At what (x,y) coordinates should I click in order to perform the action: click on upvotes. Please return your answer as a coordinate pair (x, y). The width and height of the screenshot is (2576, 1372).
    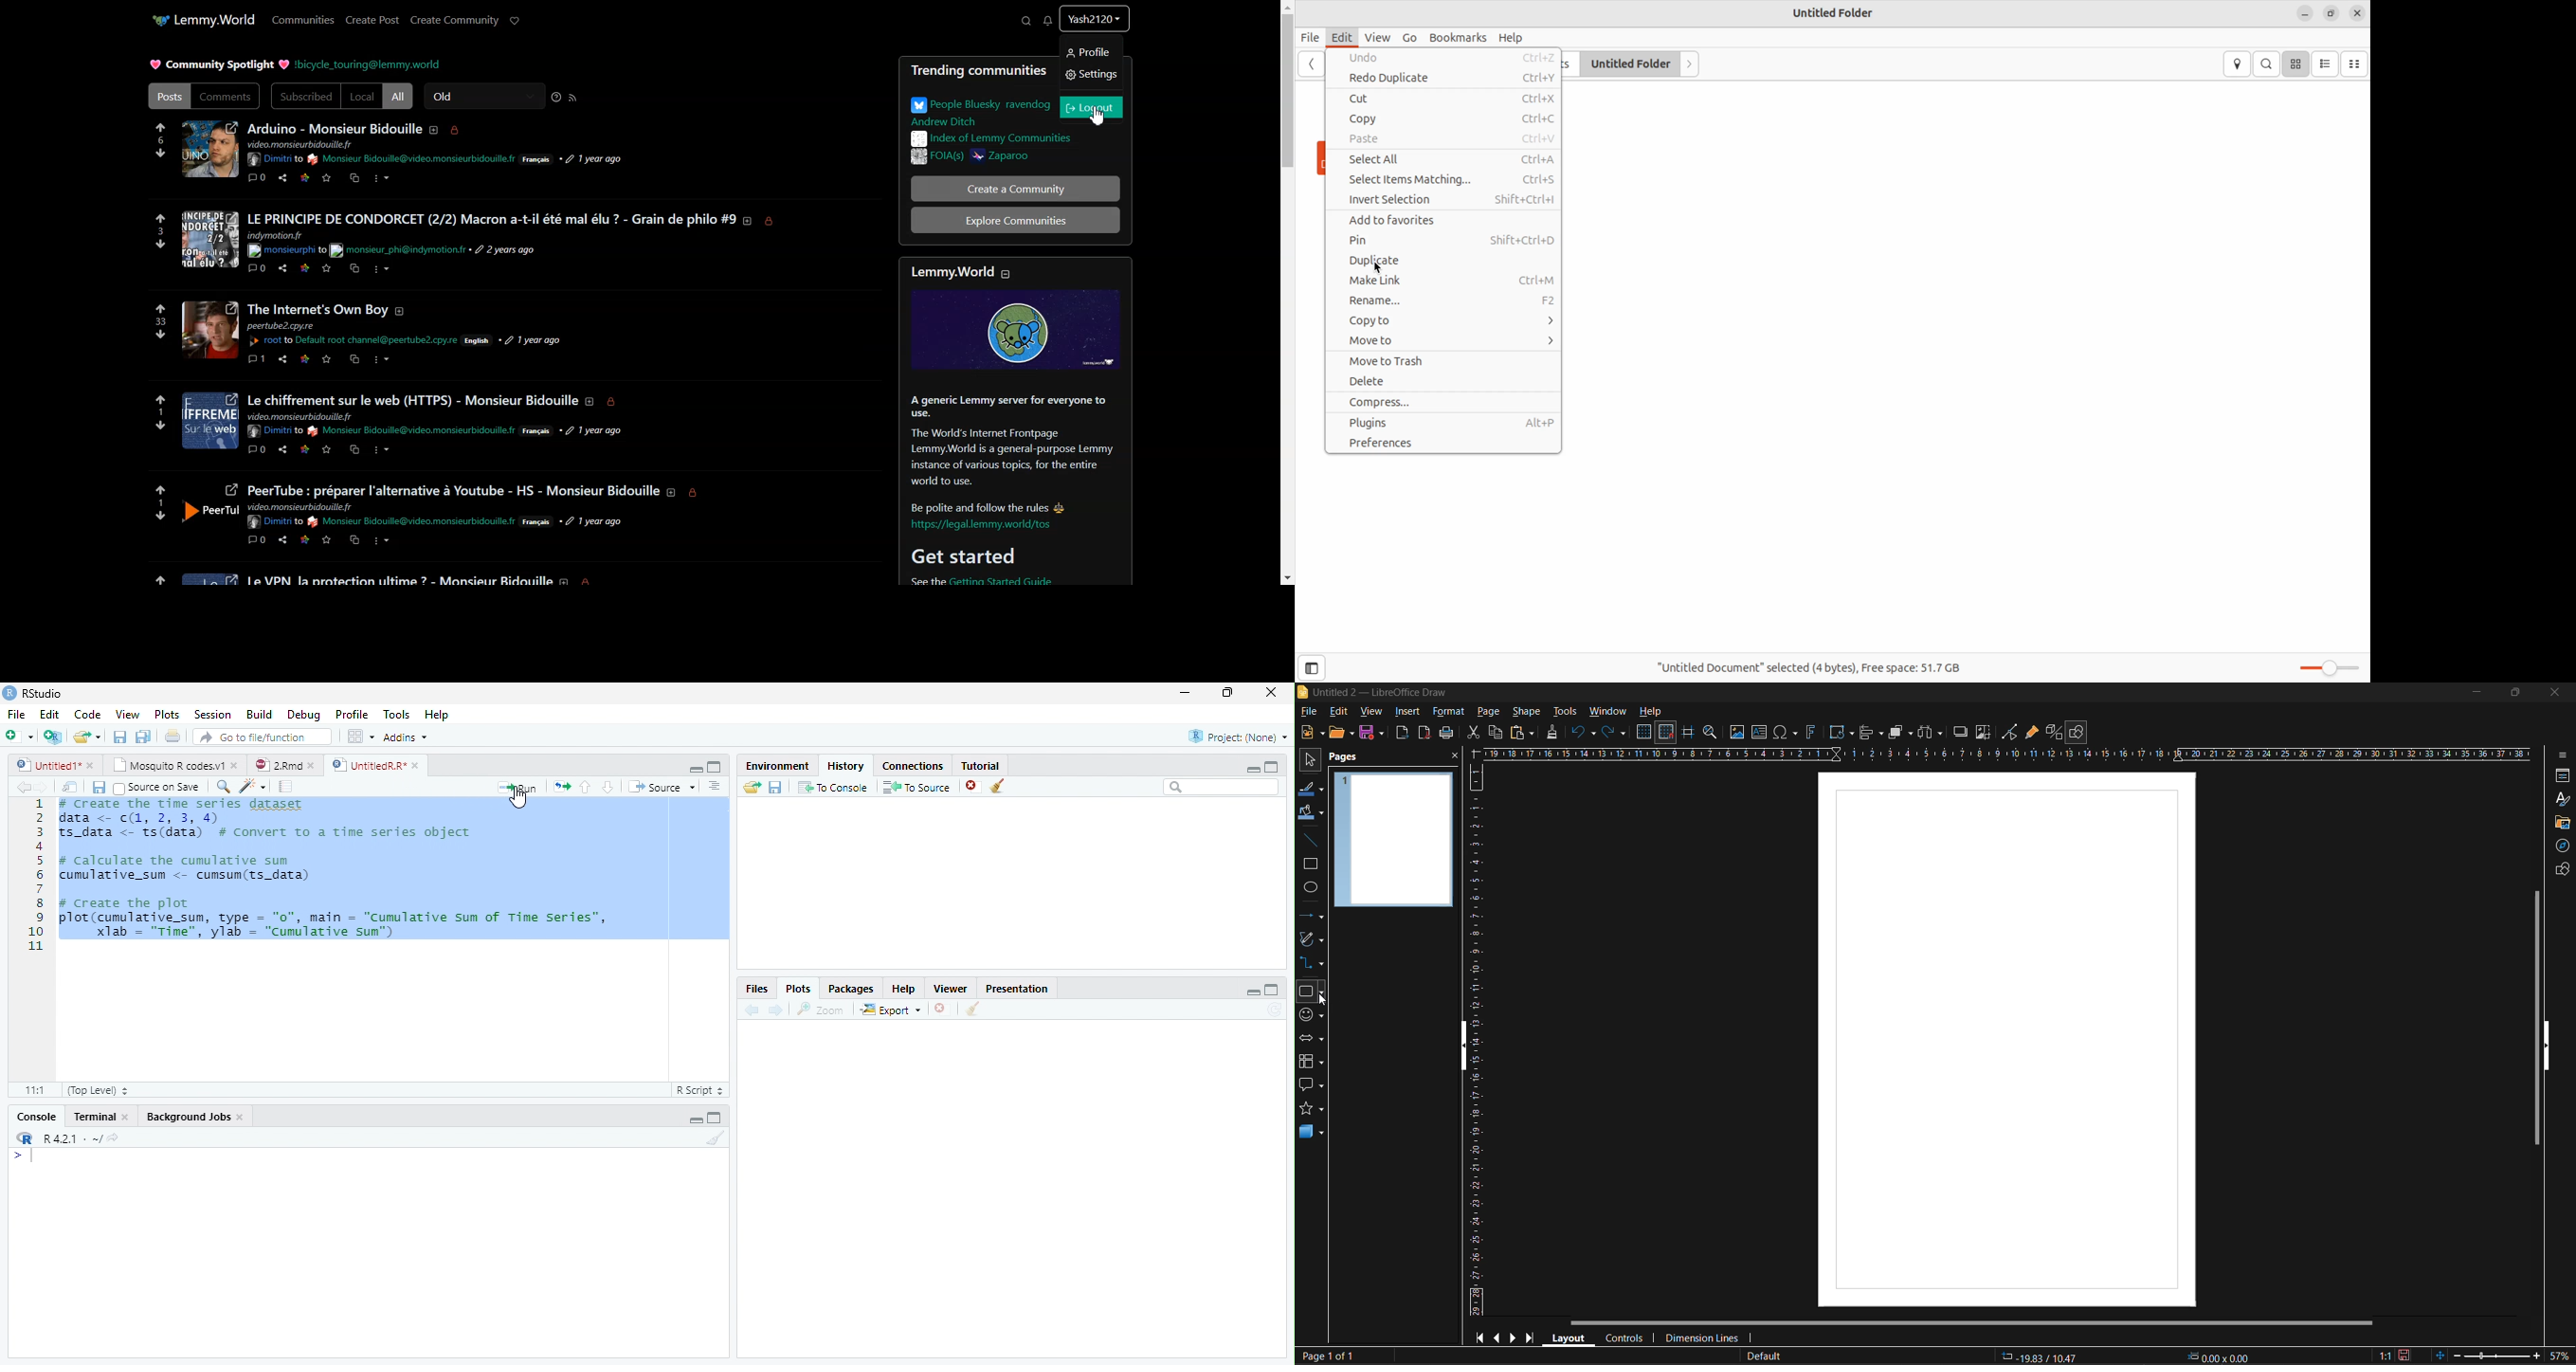
    Looking at the image, I should click on (160, 308).